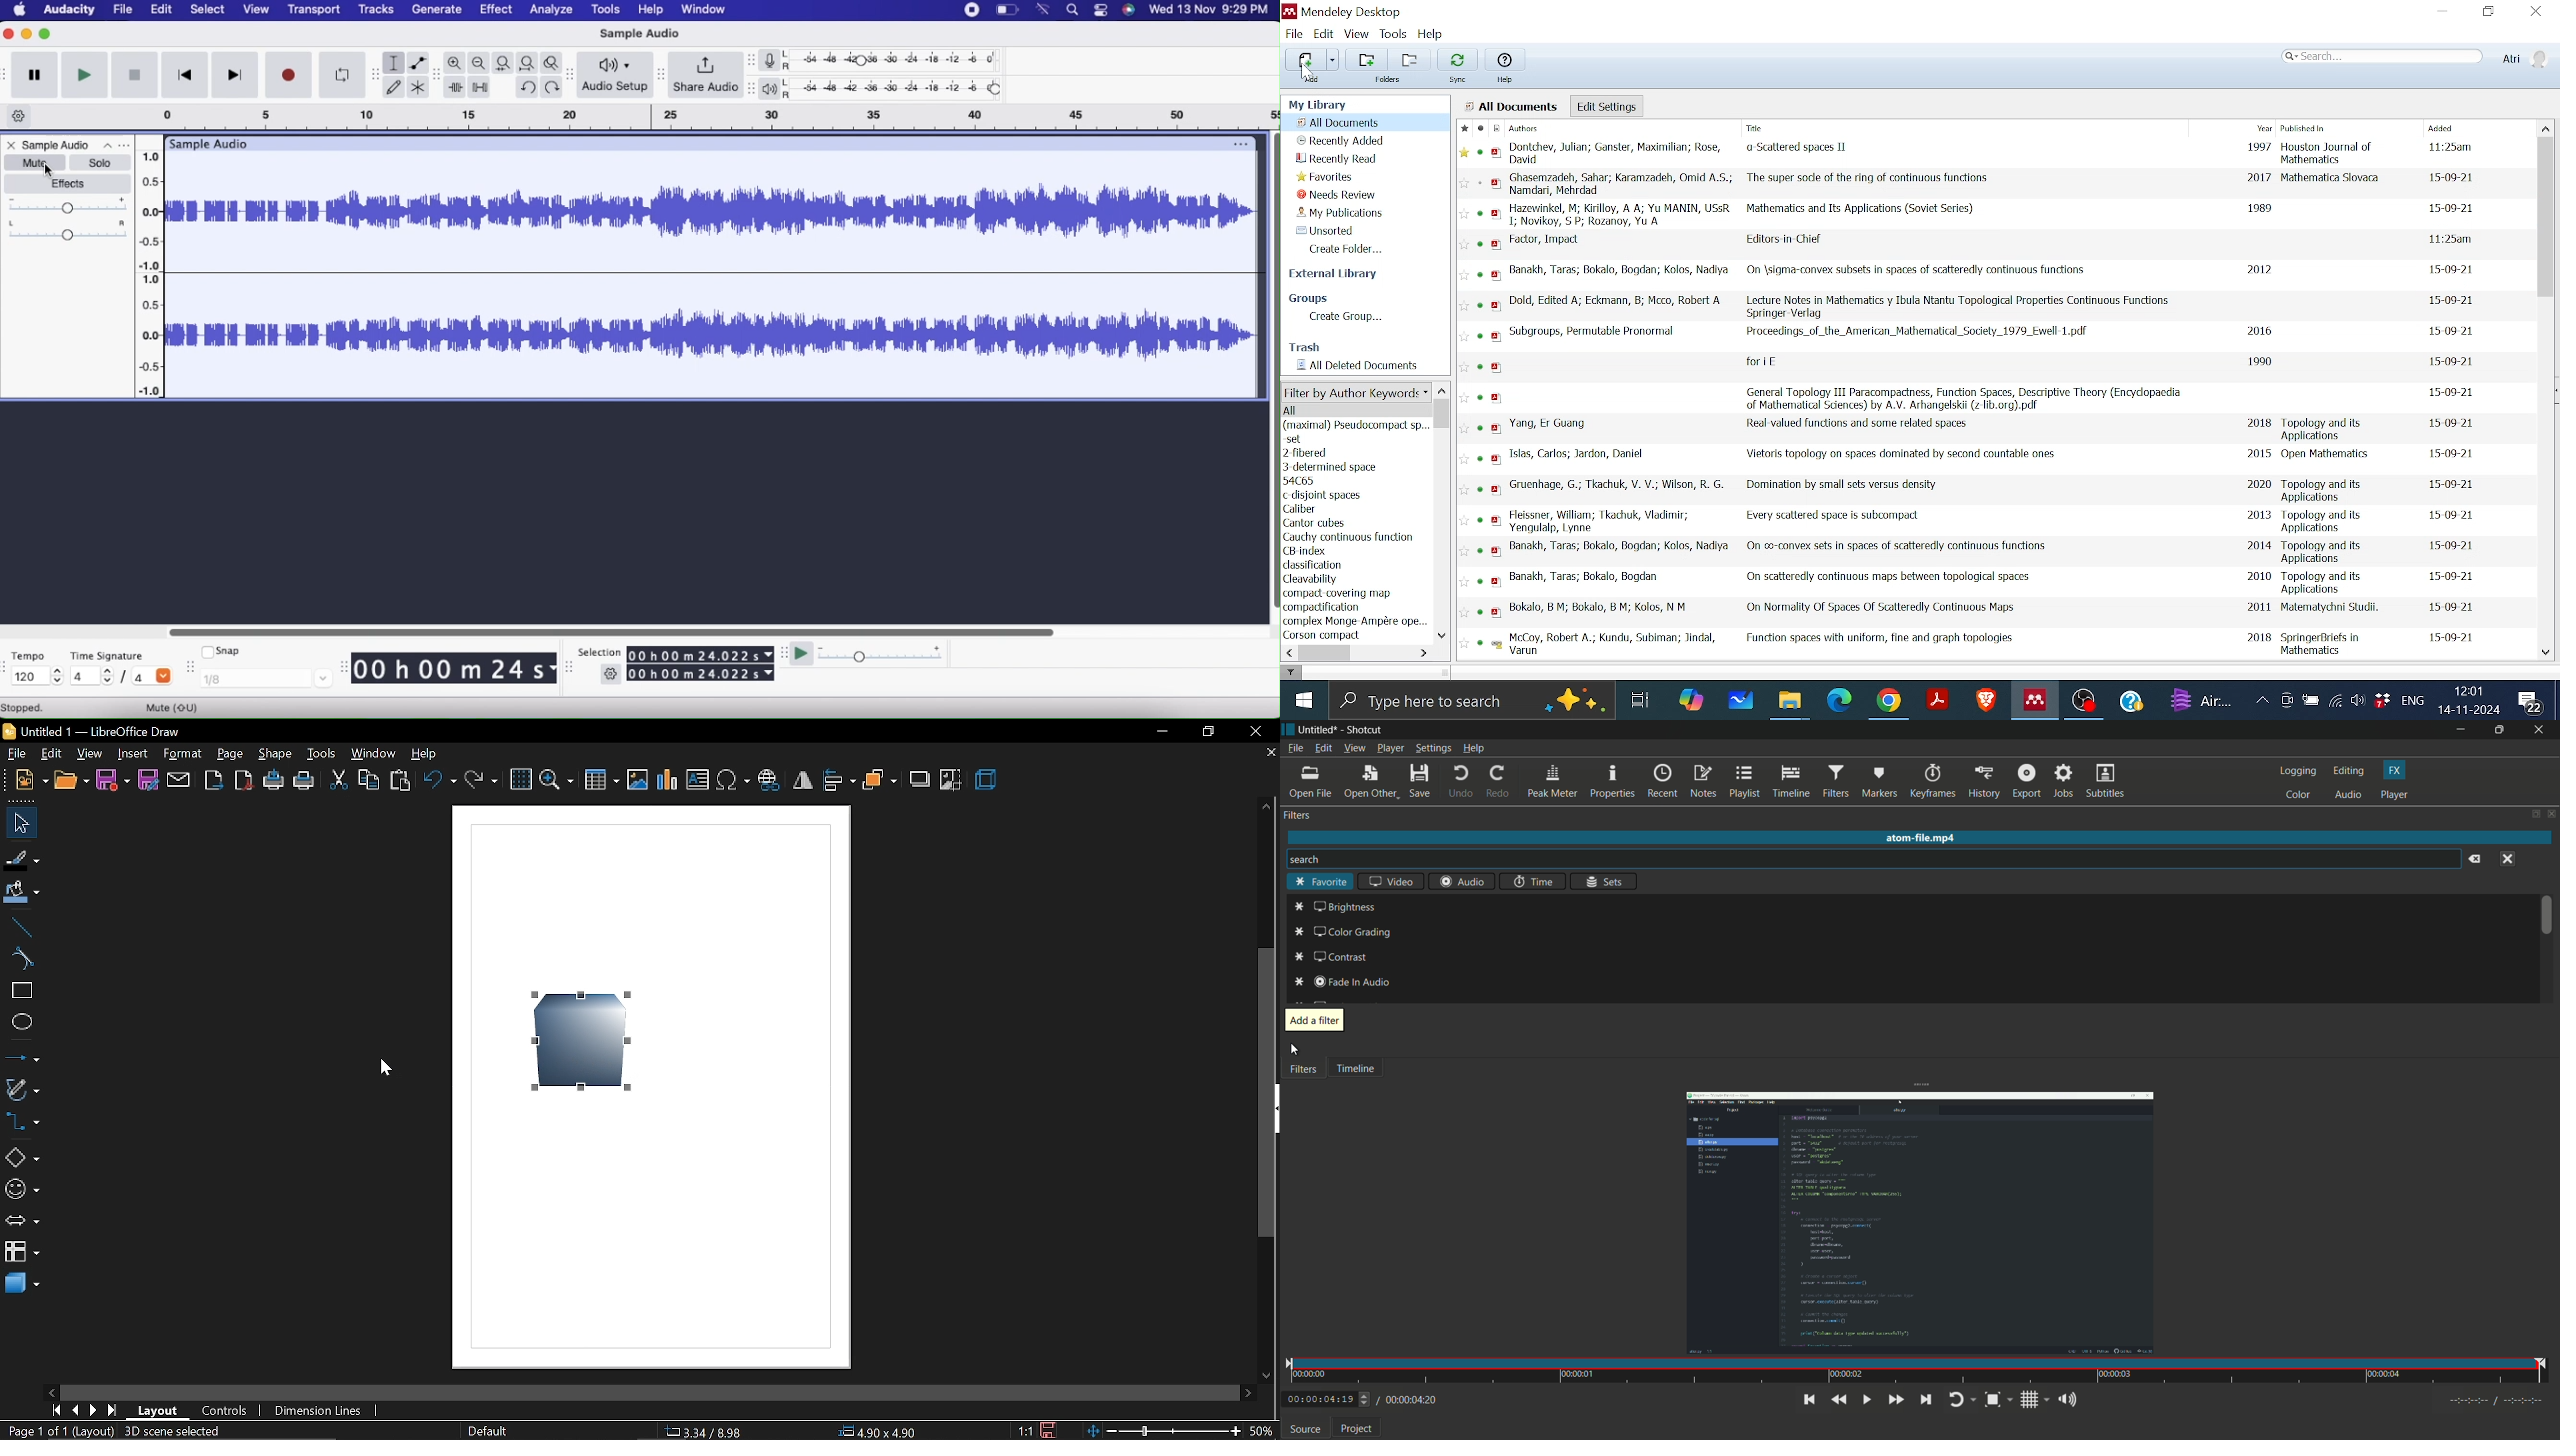  What do you see at coordinates (2288, 699) in the screenshot?
I see `Meet now` at bounding box center [2288, 699].